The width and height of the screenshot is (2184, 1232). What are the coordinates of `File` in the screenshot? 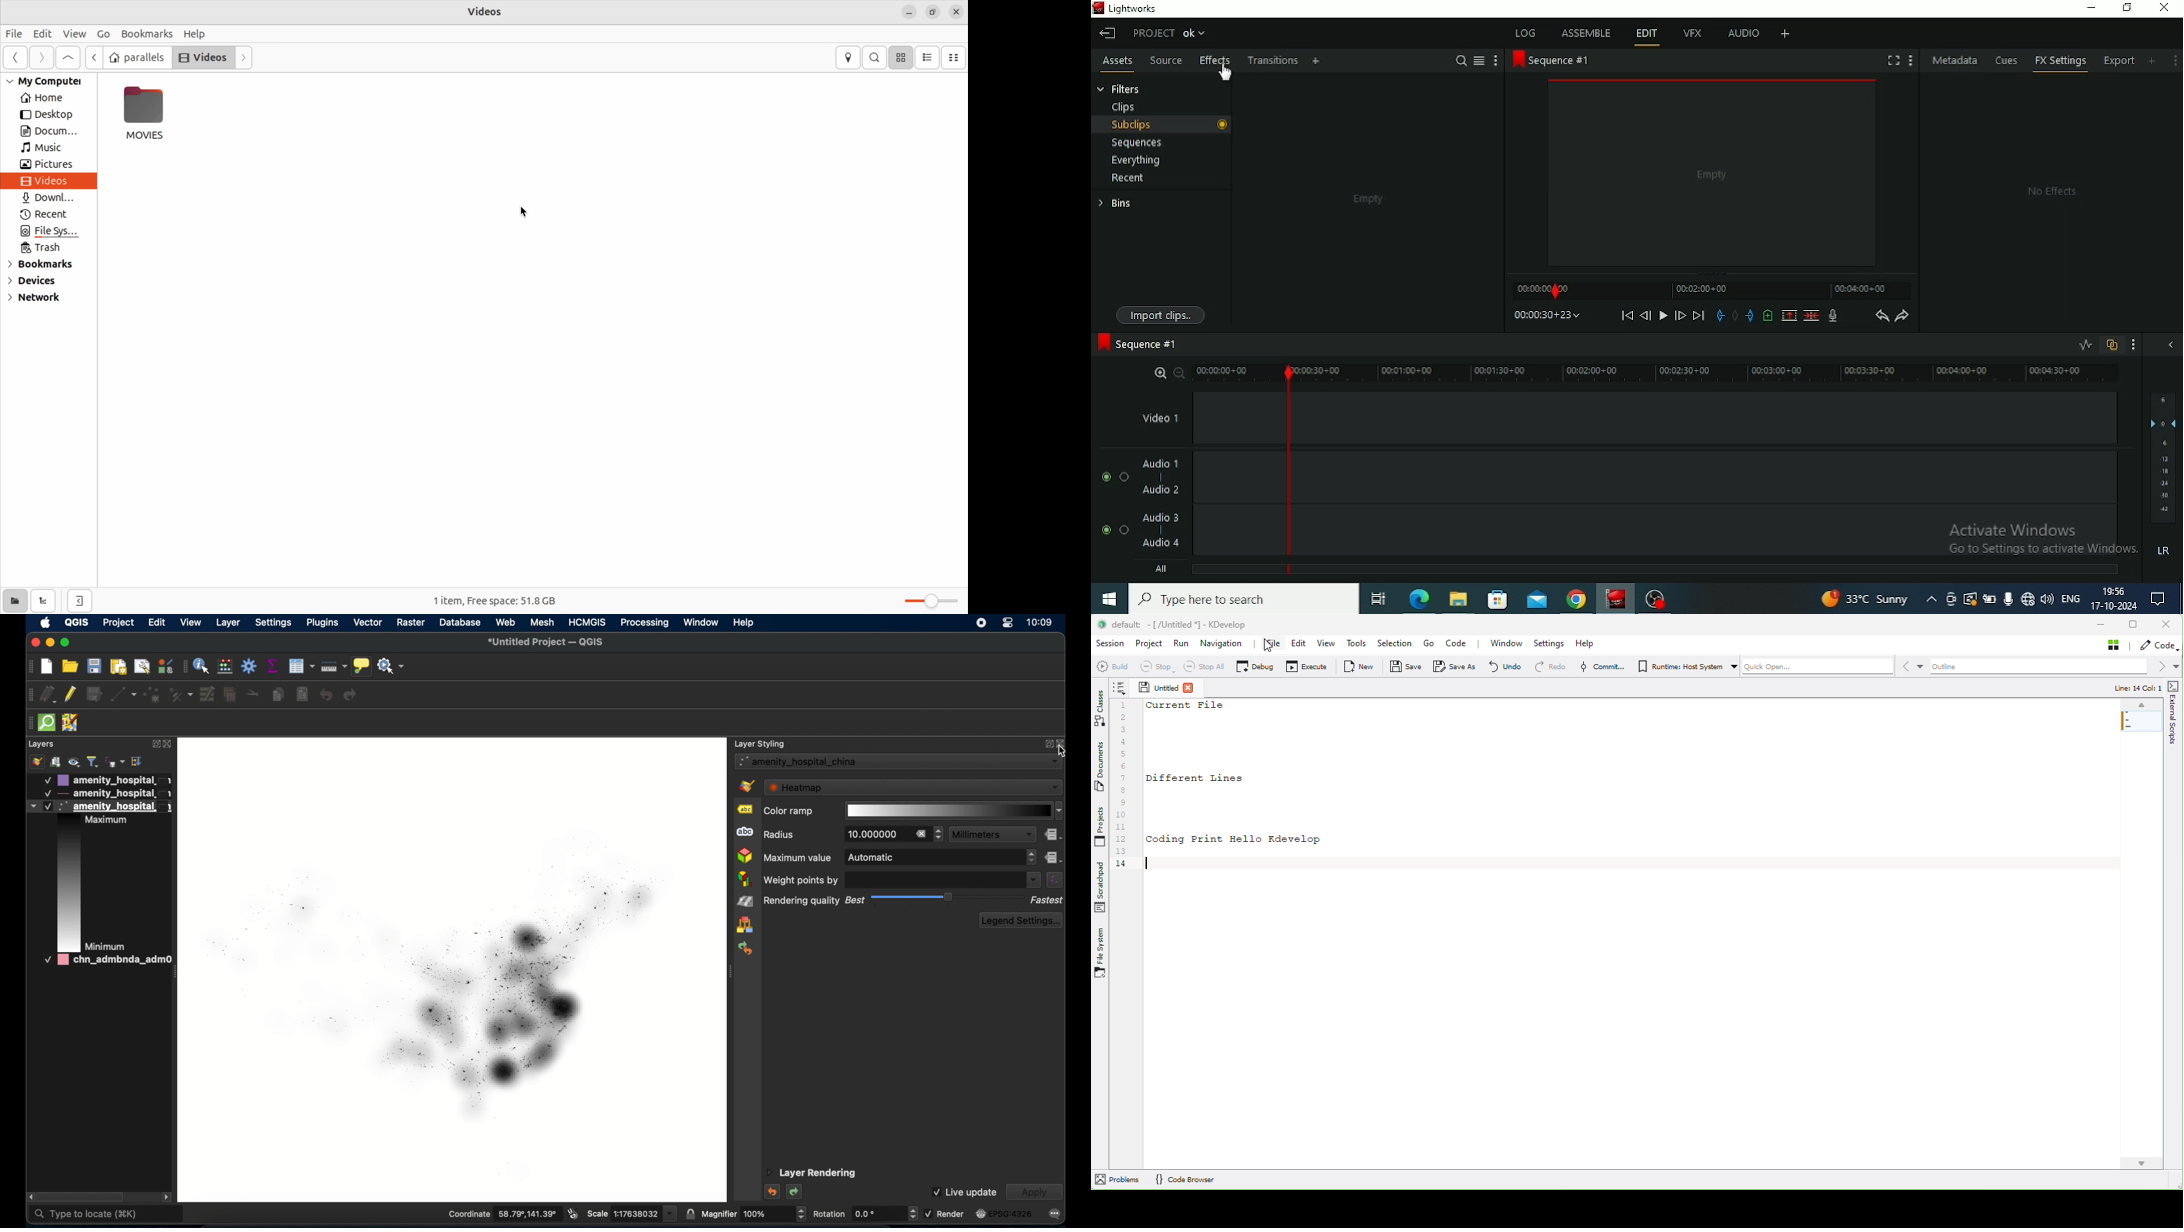 It's located at (1274, 645).